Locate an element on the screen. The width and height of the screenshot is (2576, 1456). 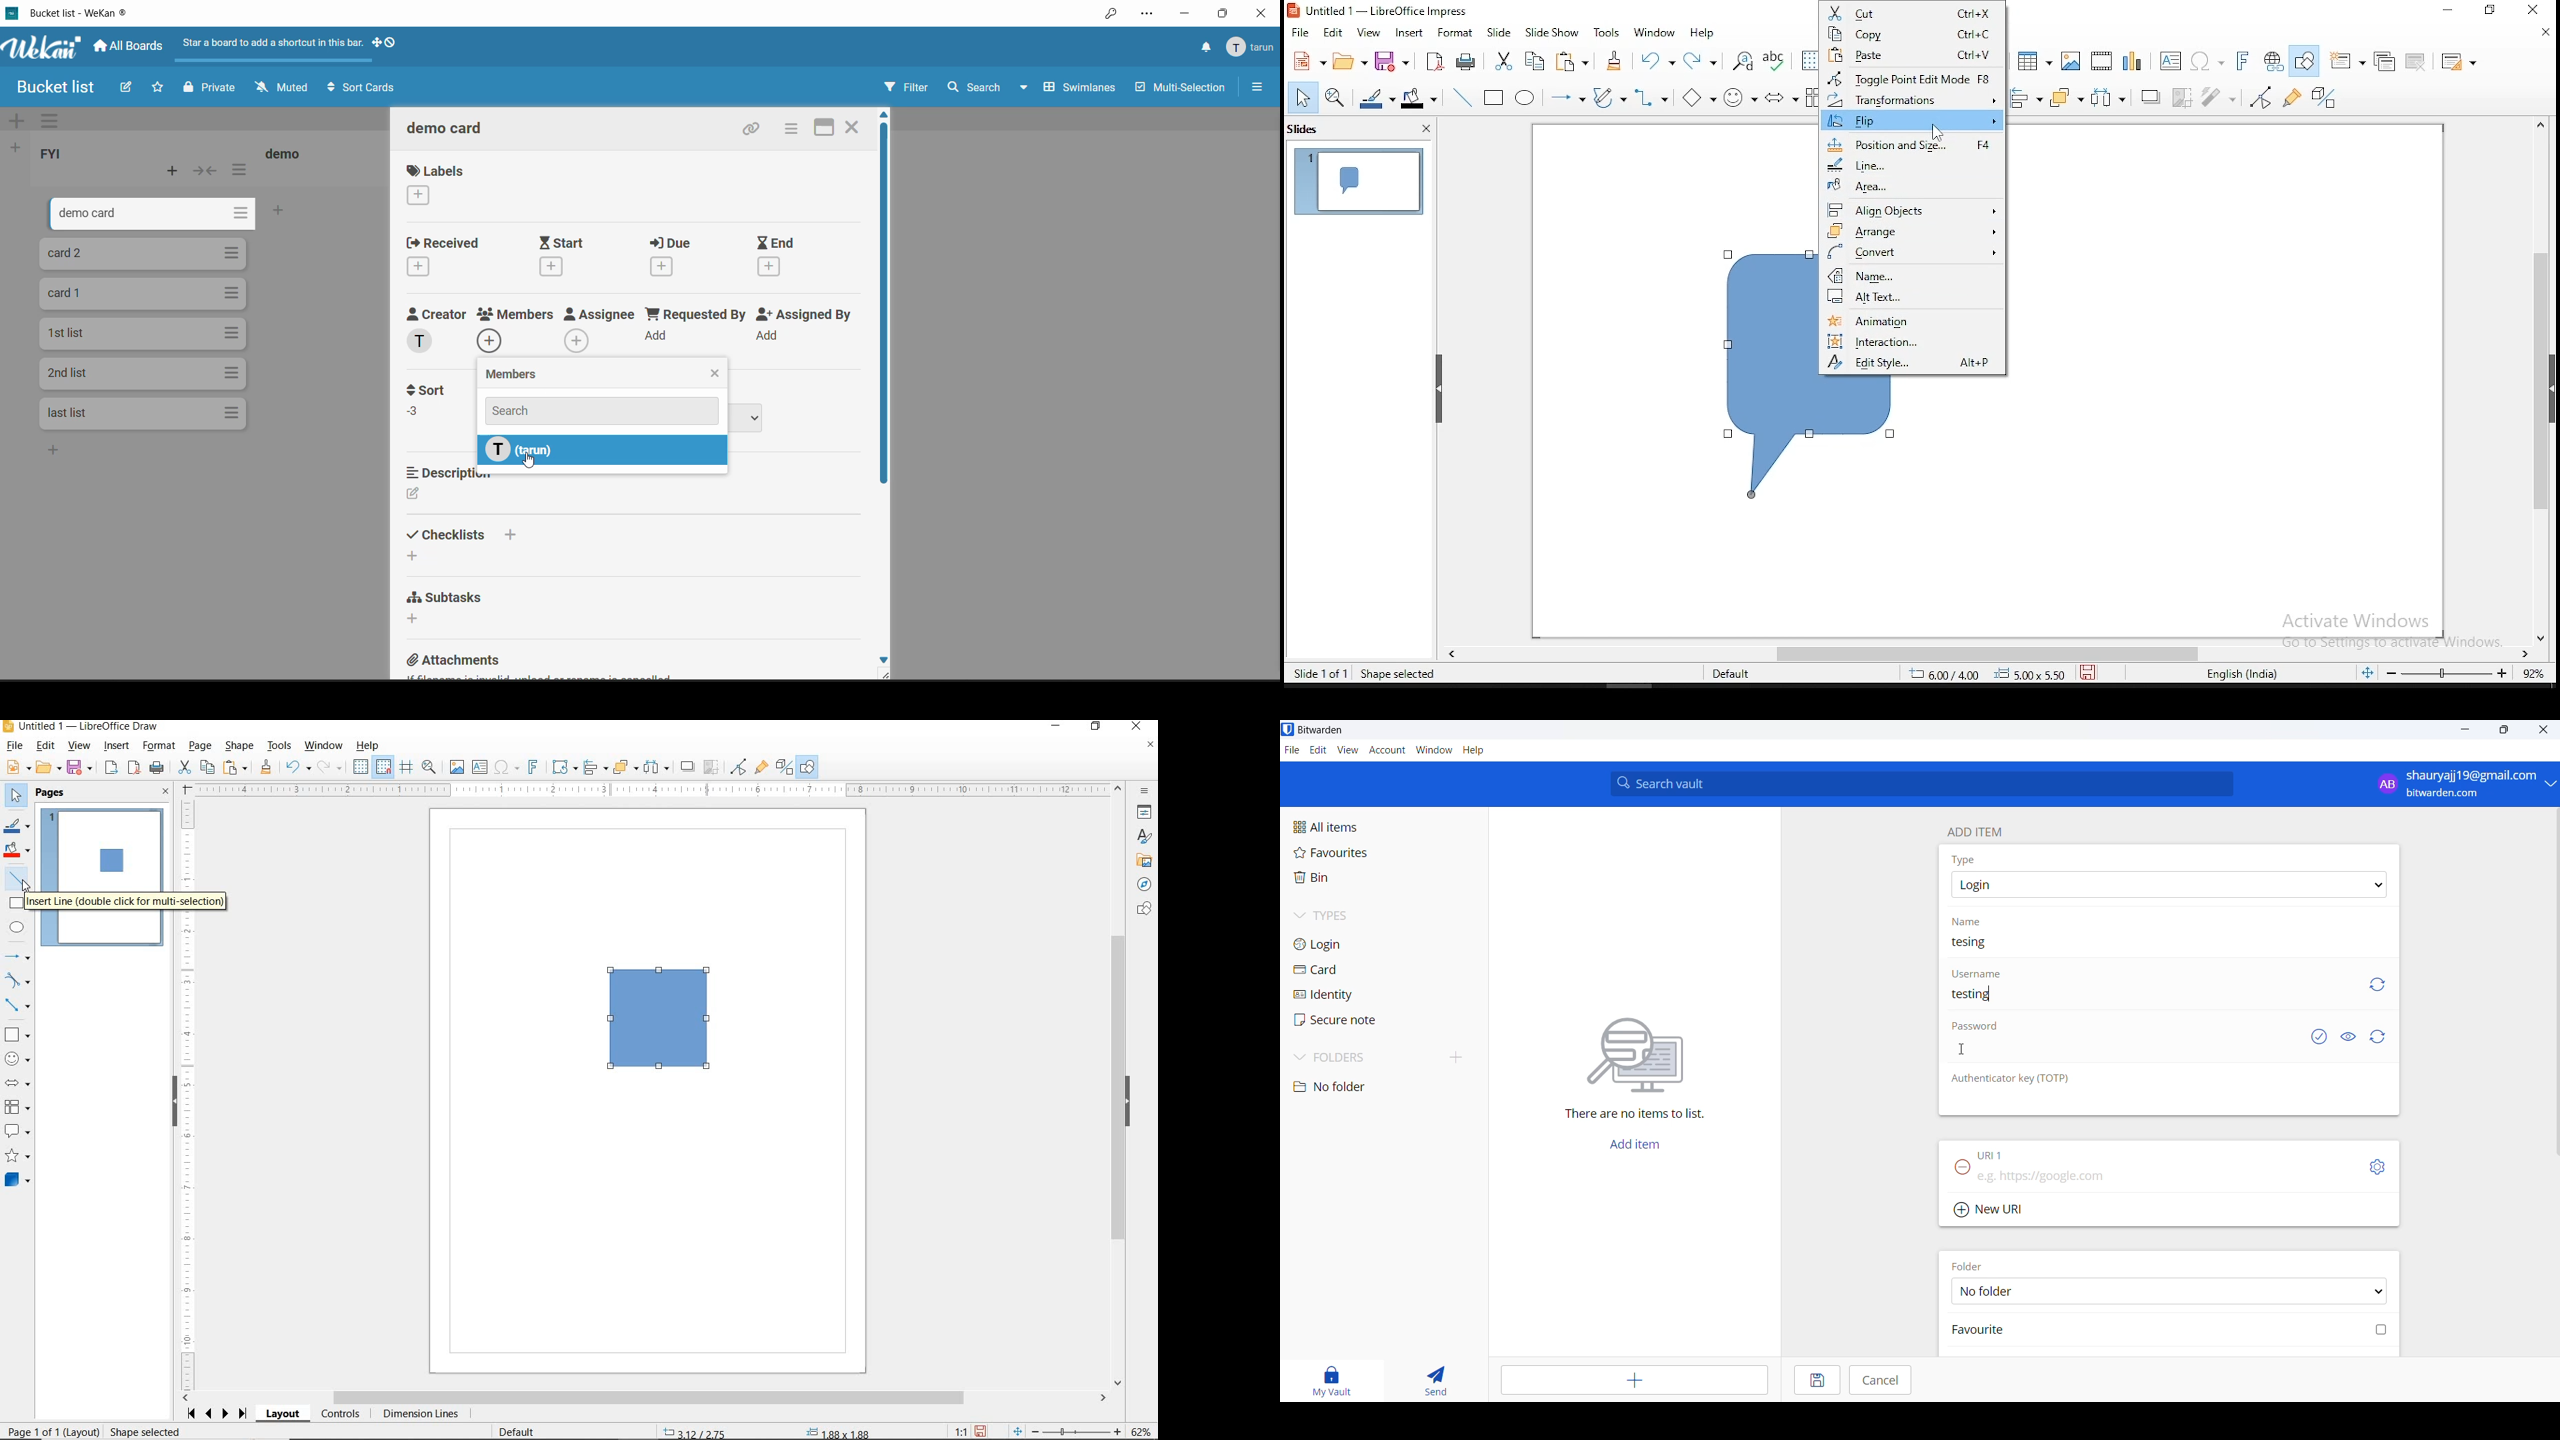
HELP is located at coordinates (371, 746).